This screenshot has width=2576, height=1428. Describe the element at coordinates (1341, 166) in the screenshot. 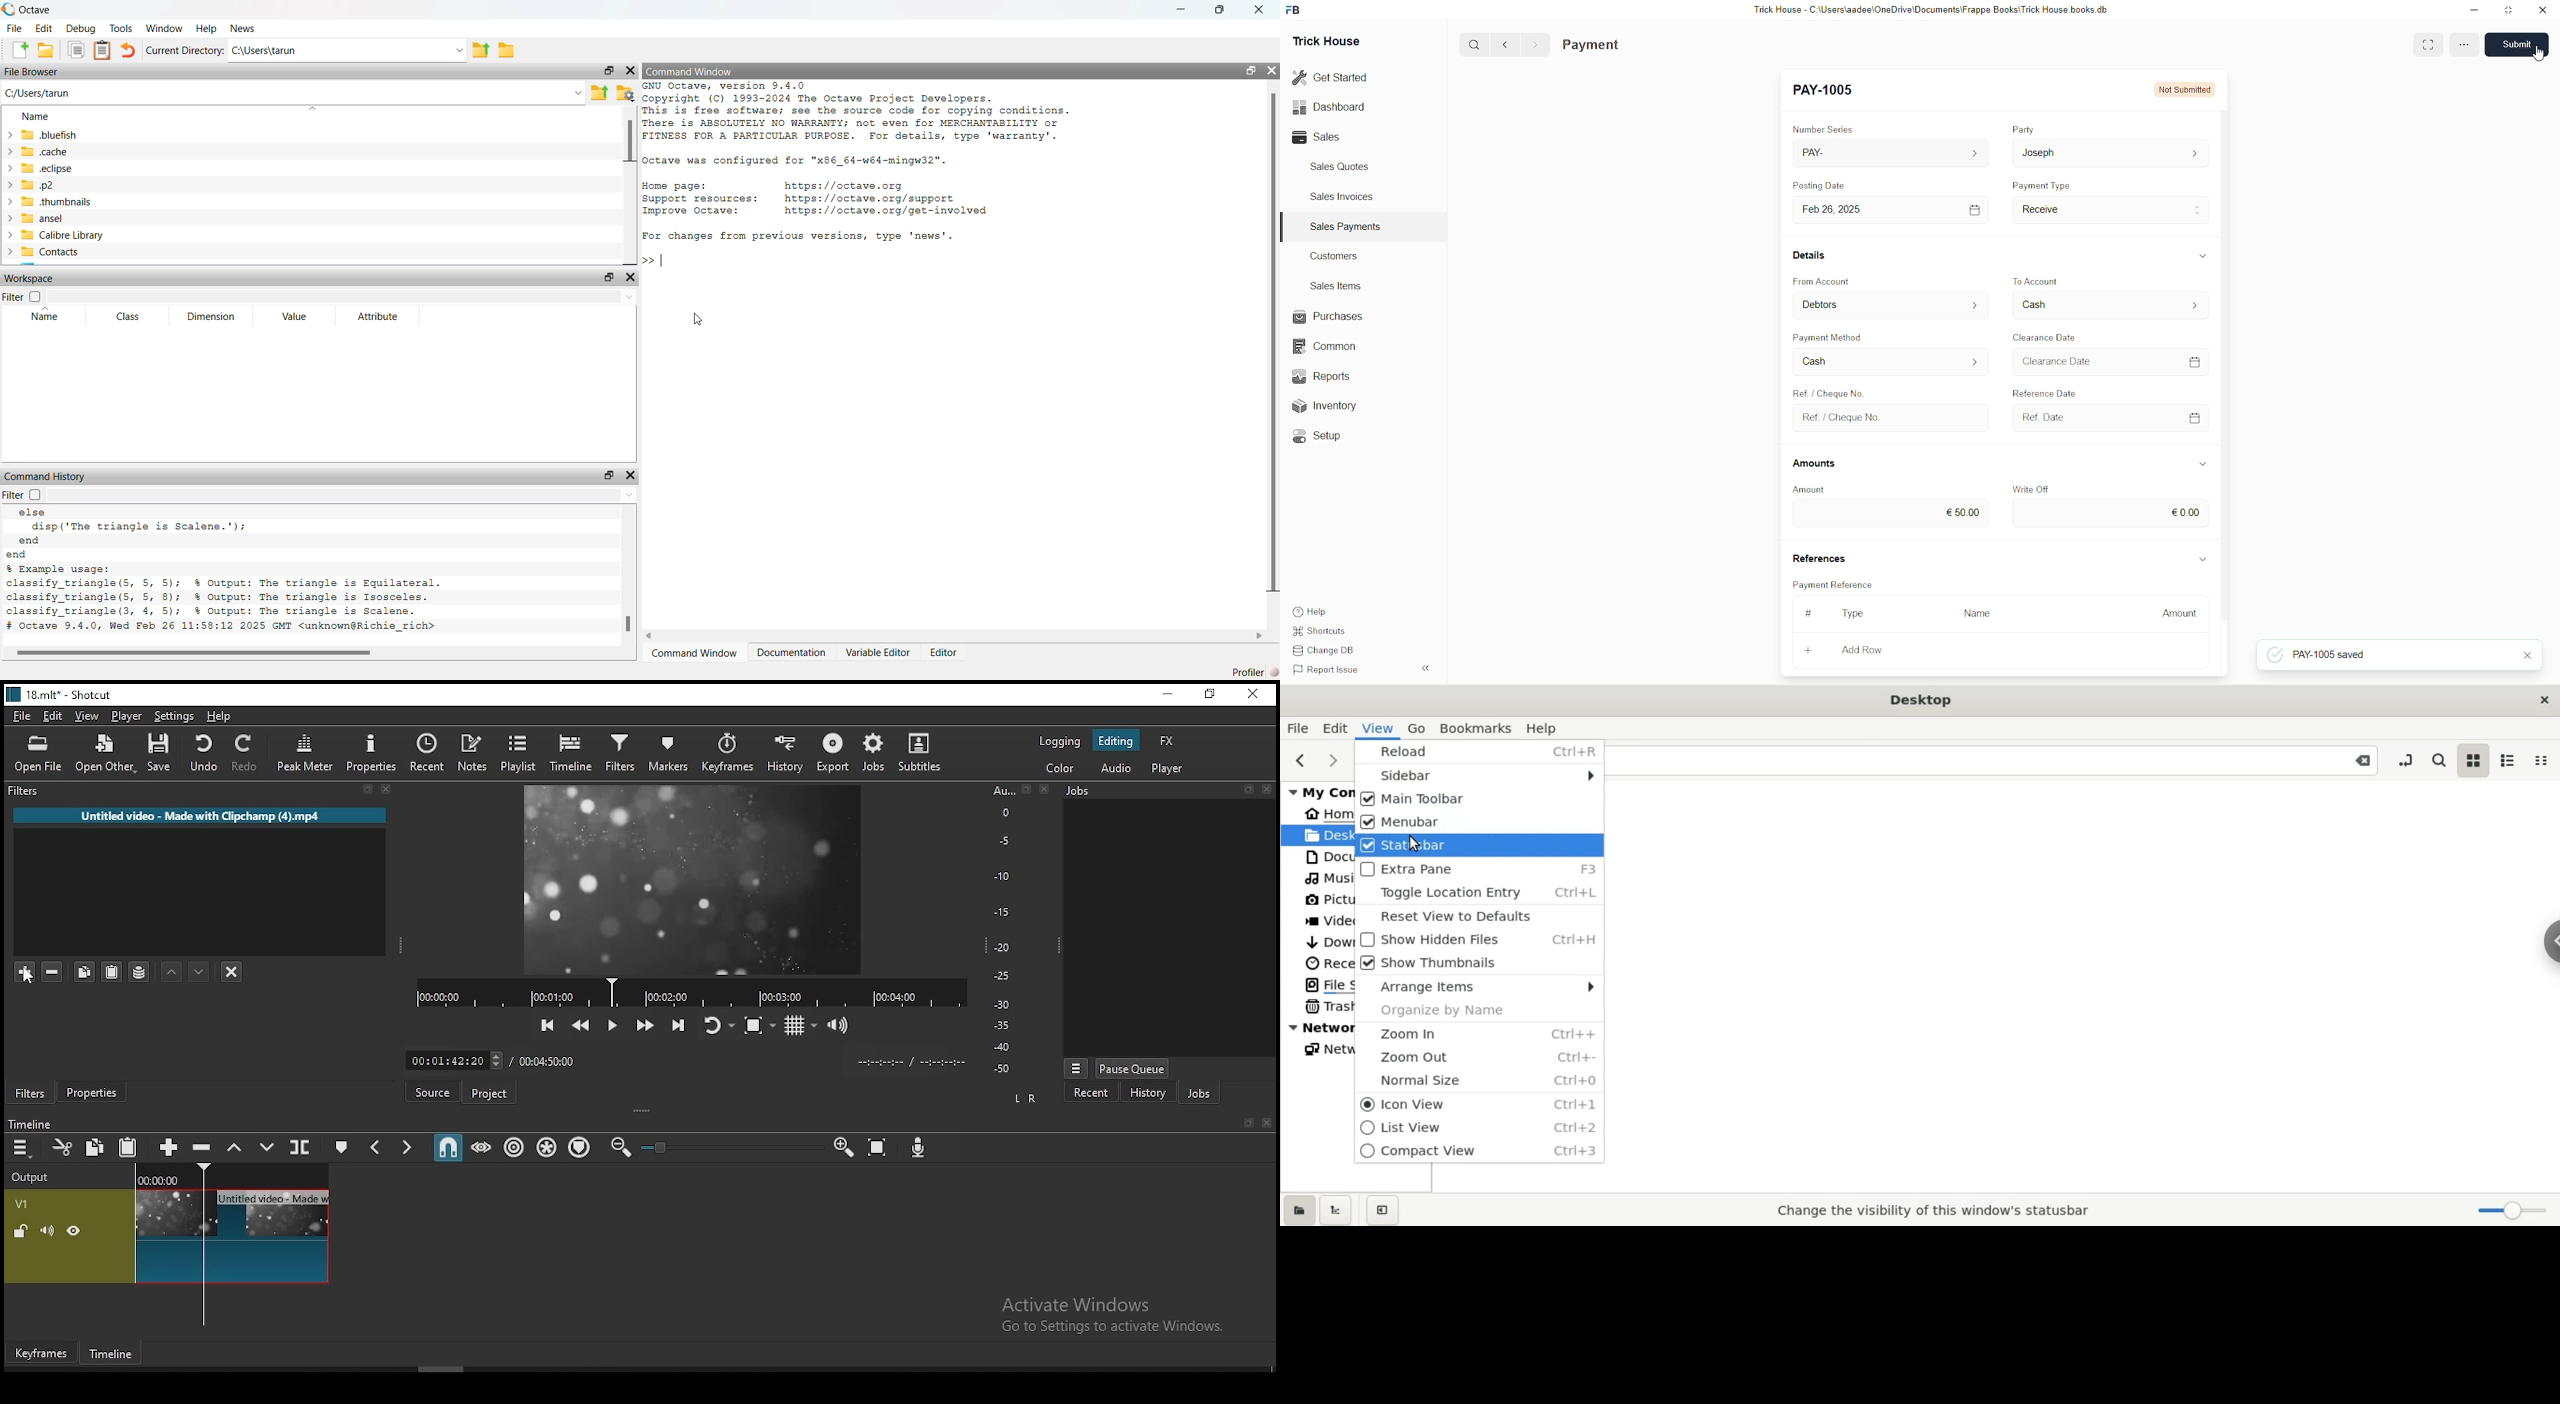

I see `Sales Quotes.` at that location.